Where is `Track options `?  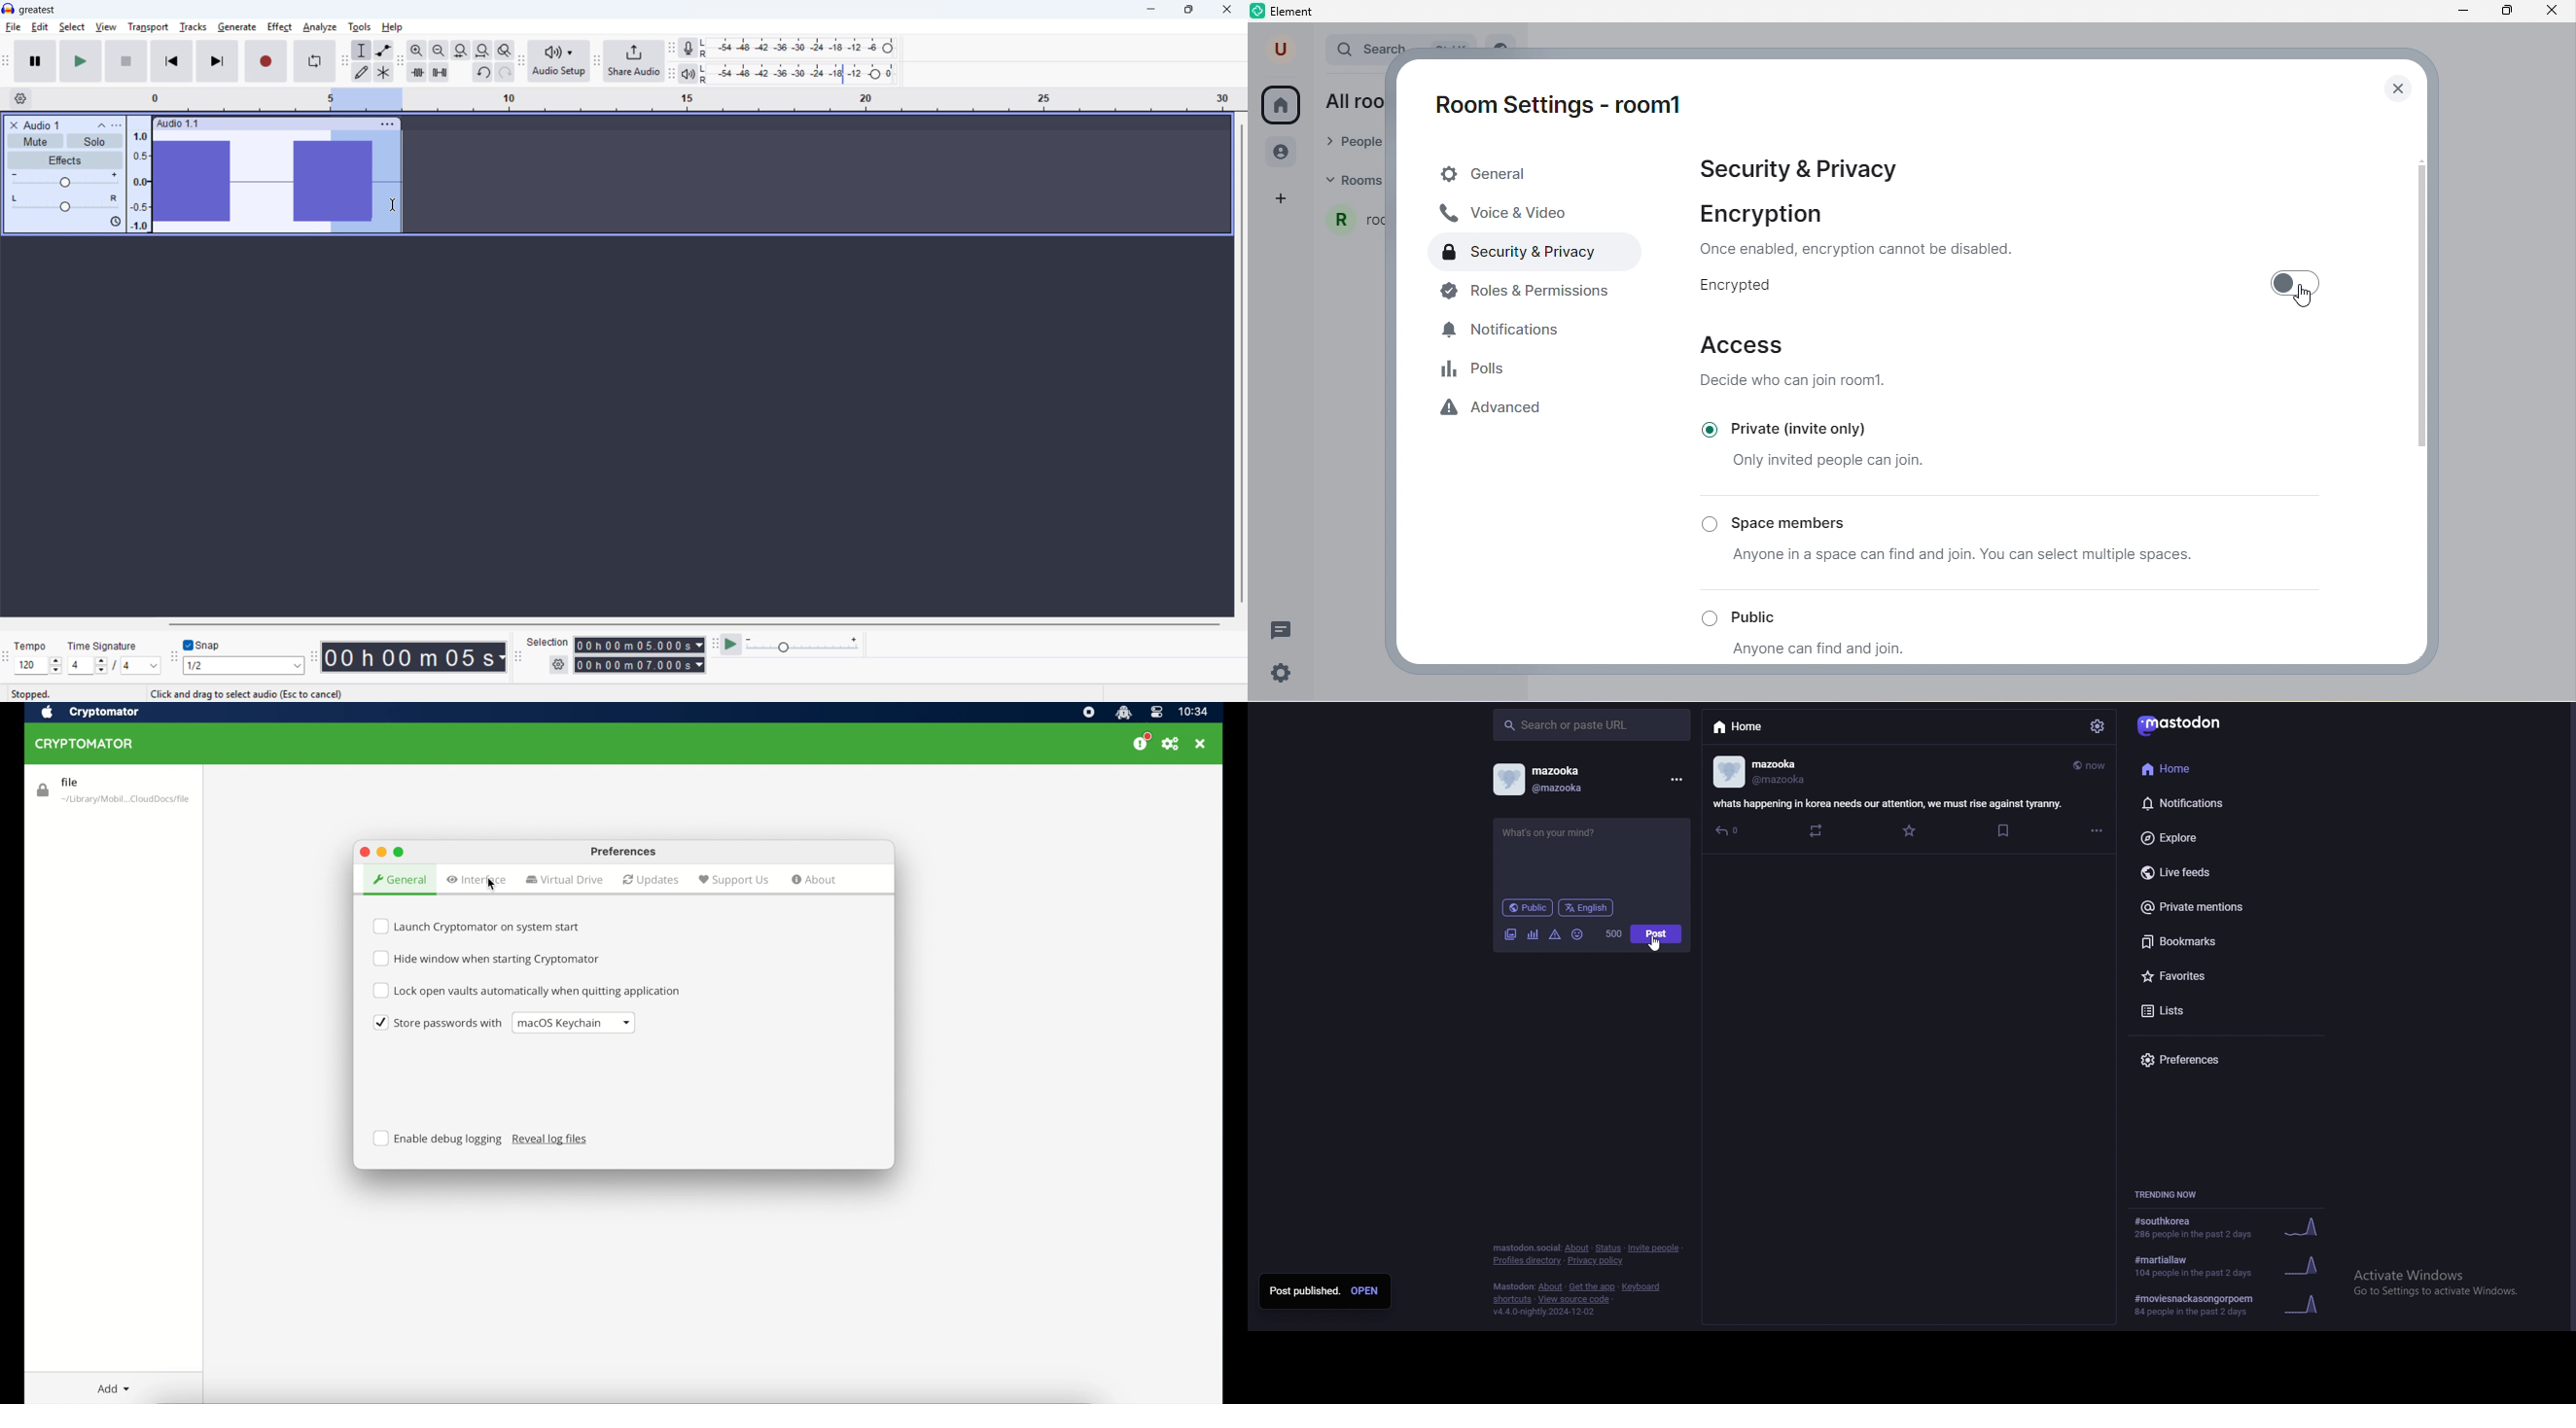
Track options  is located at coordinates (388, 124).